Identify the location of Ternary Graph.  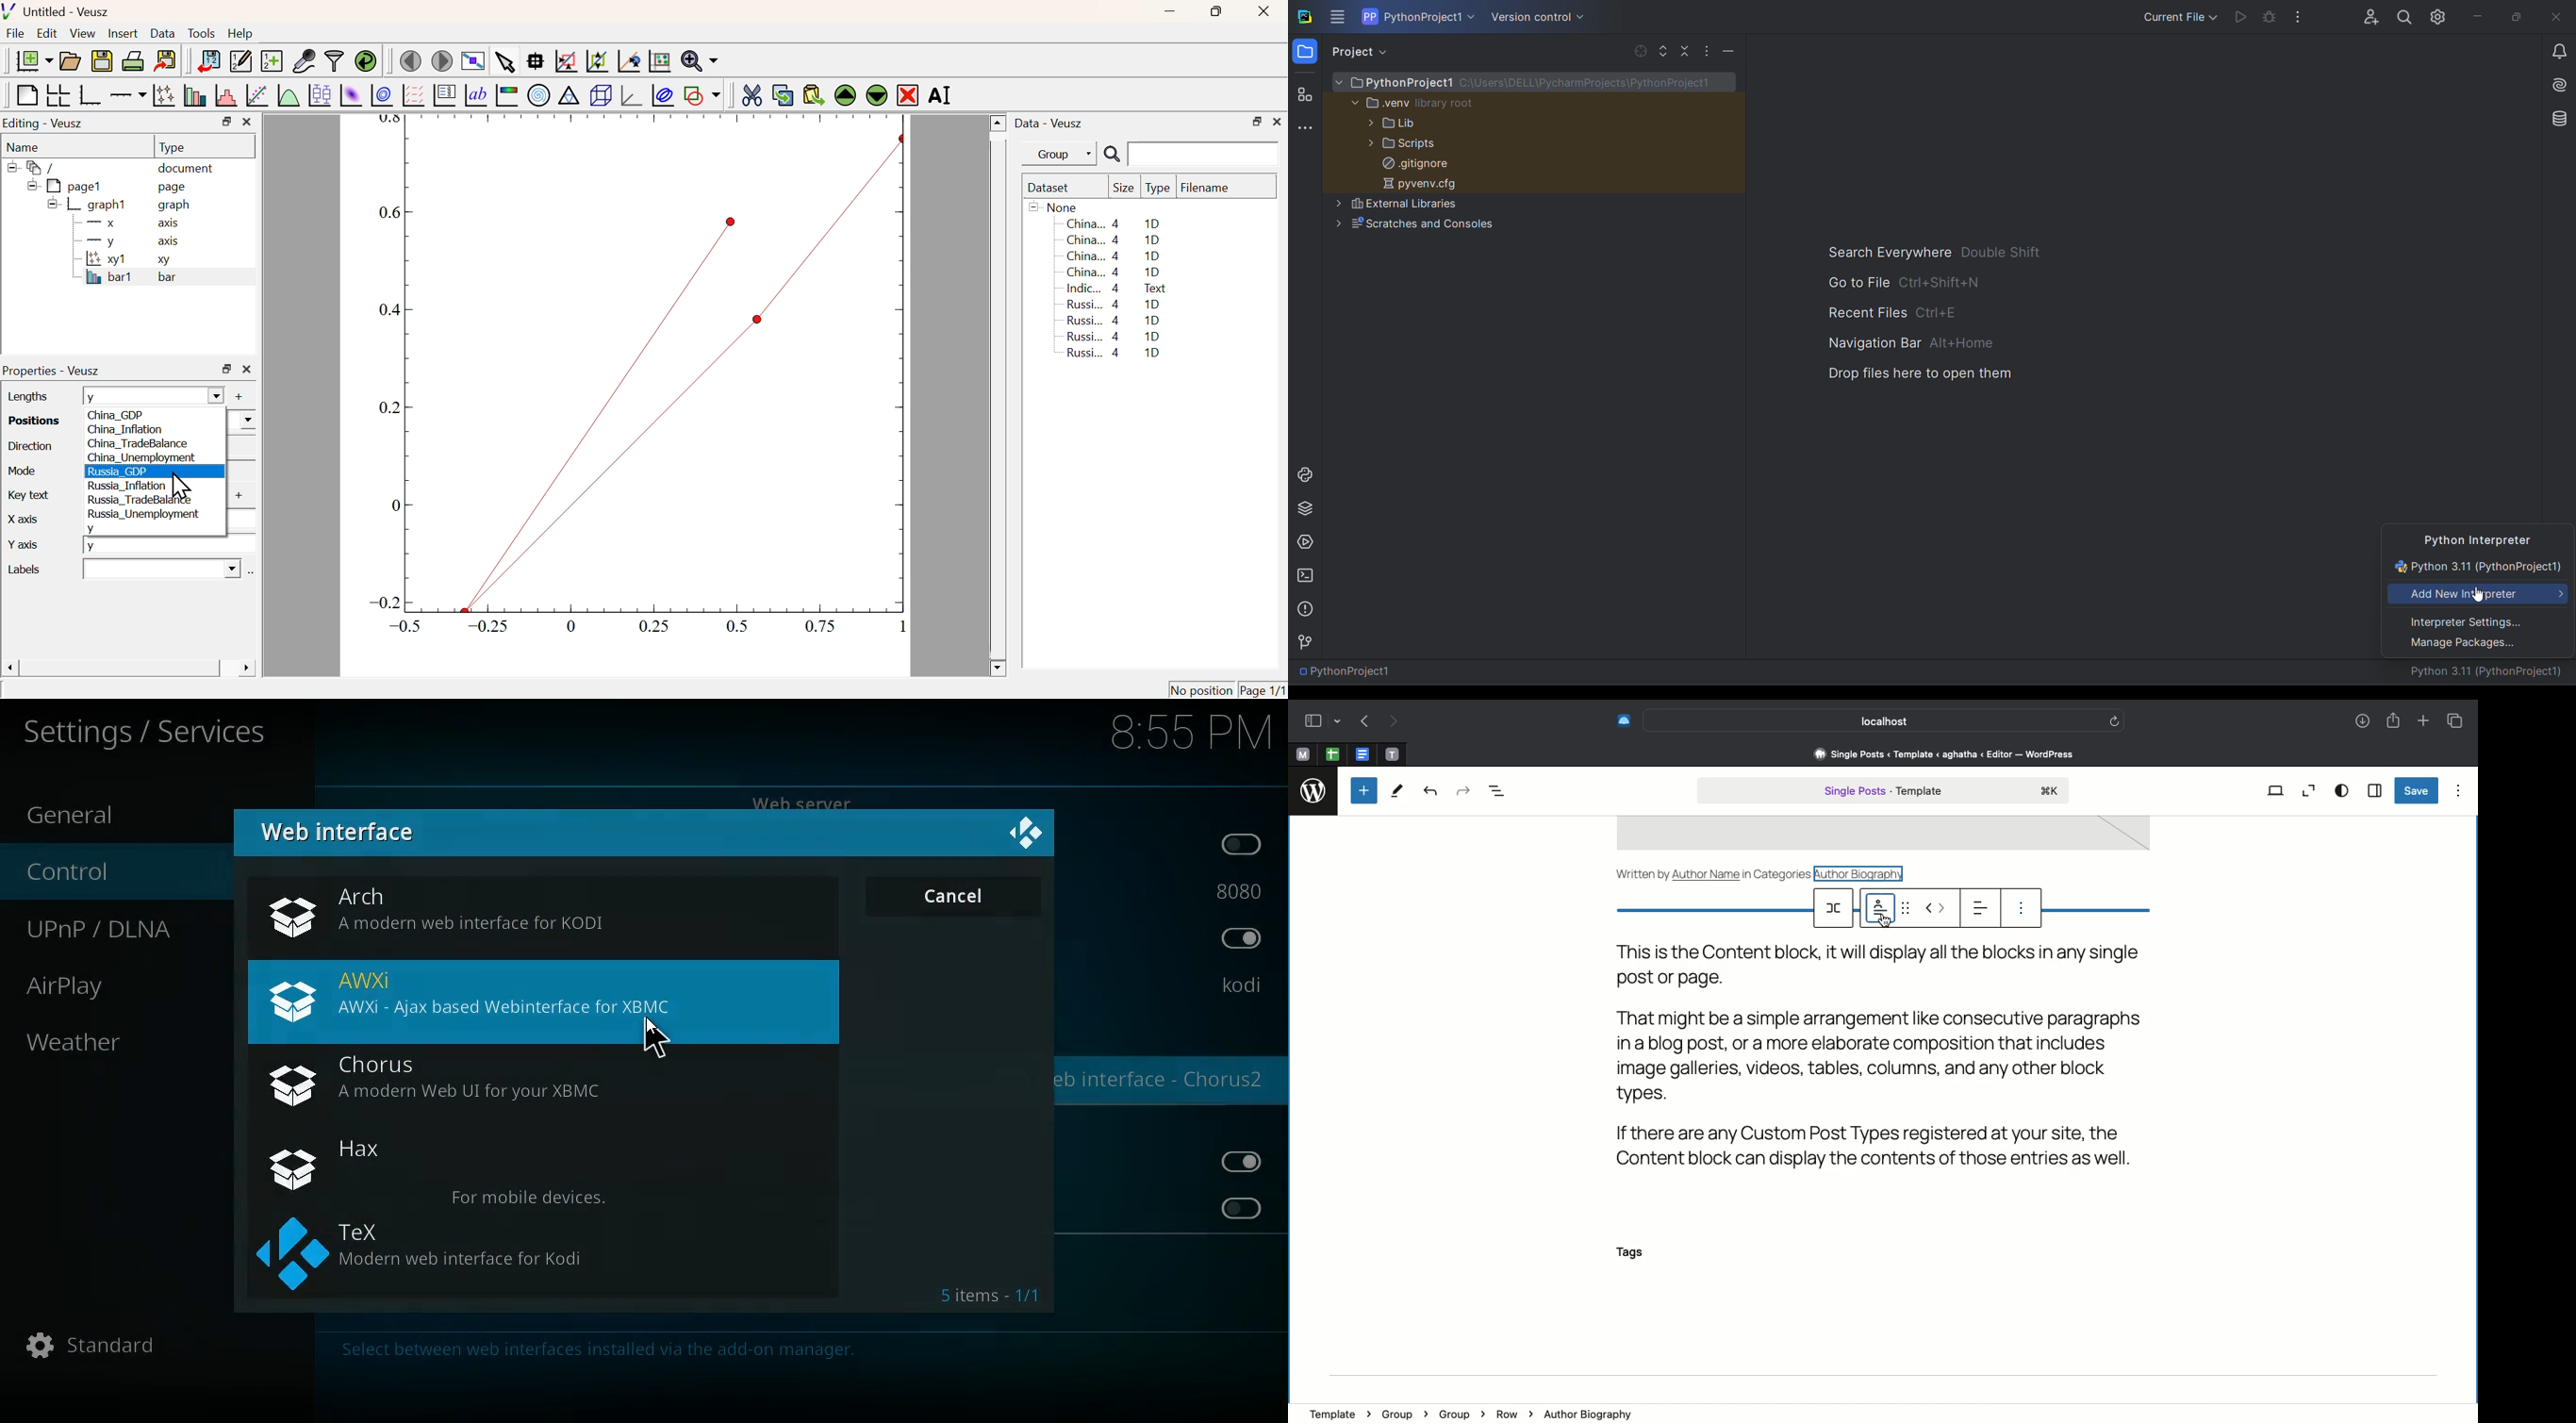
(568, 95).